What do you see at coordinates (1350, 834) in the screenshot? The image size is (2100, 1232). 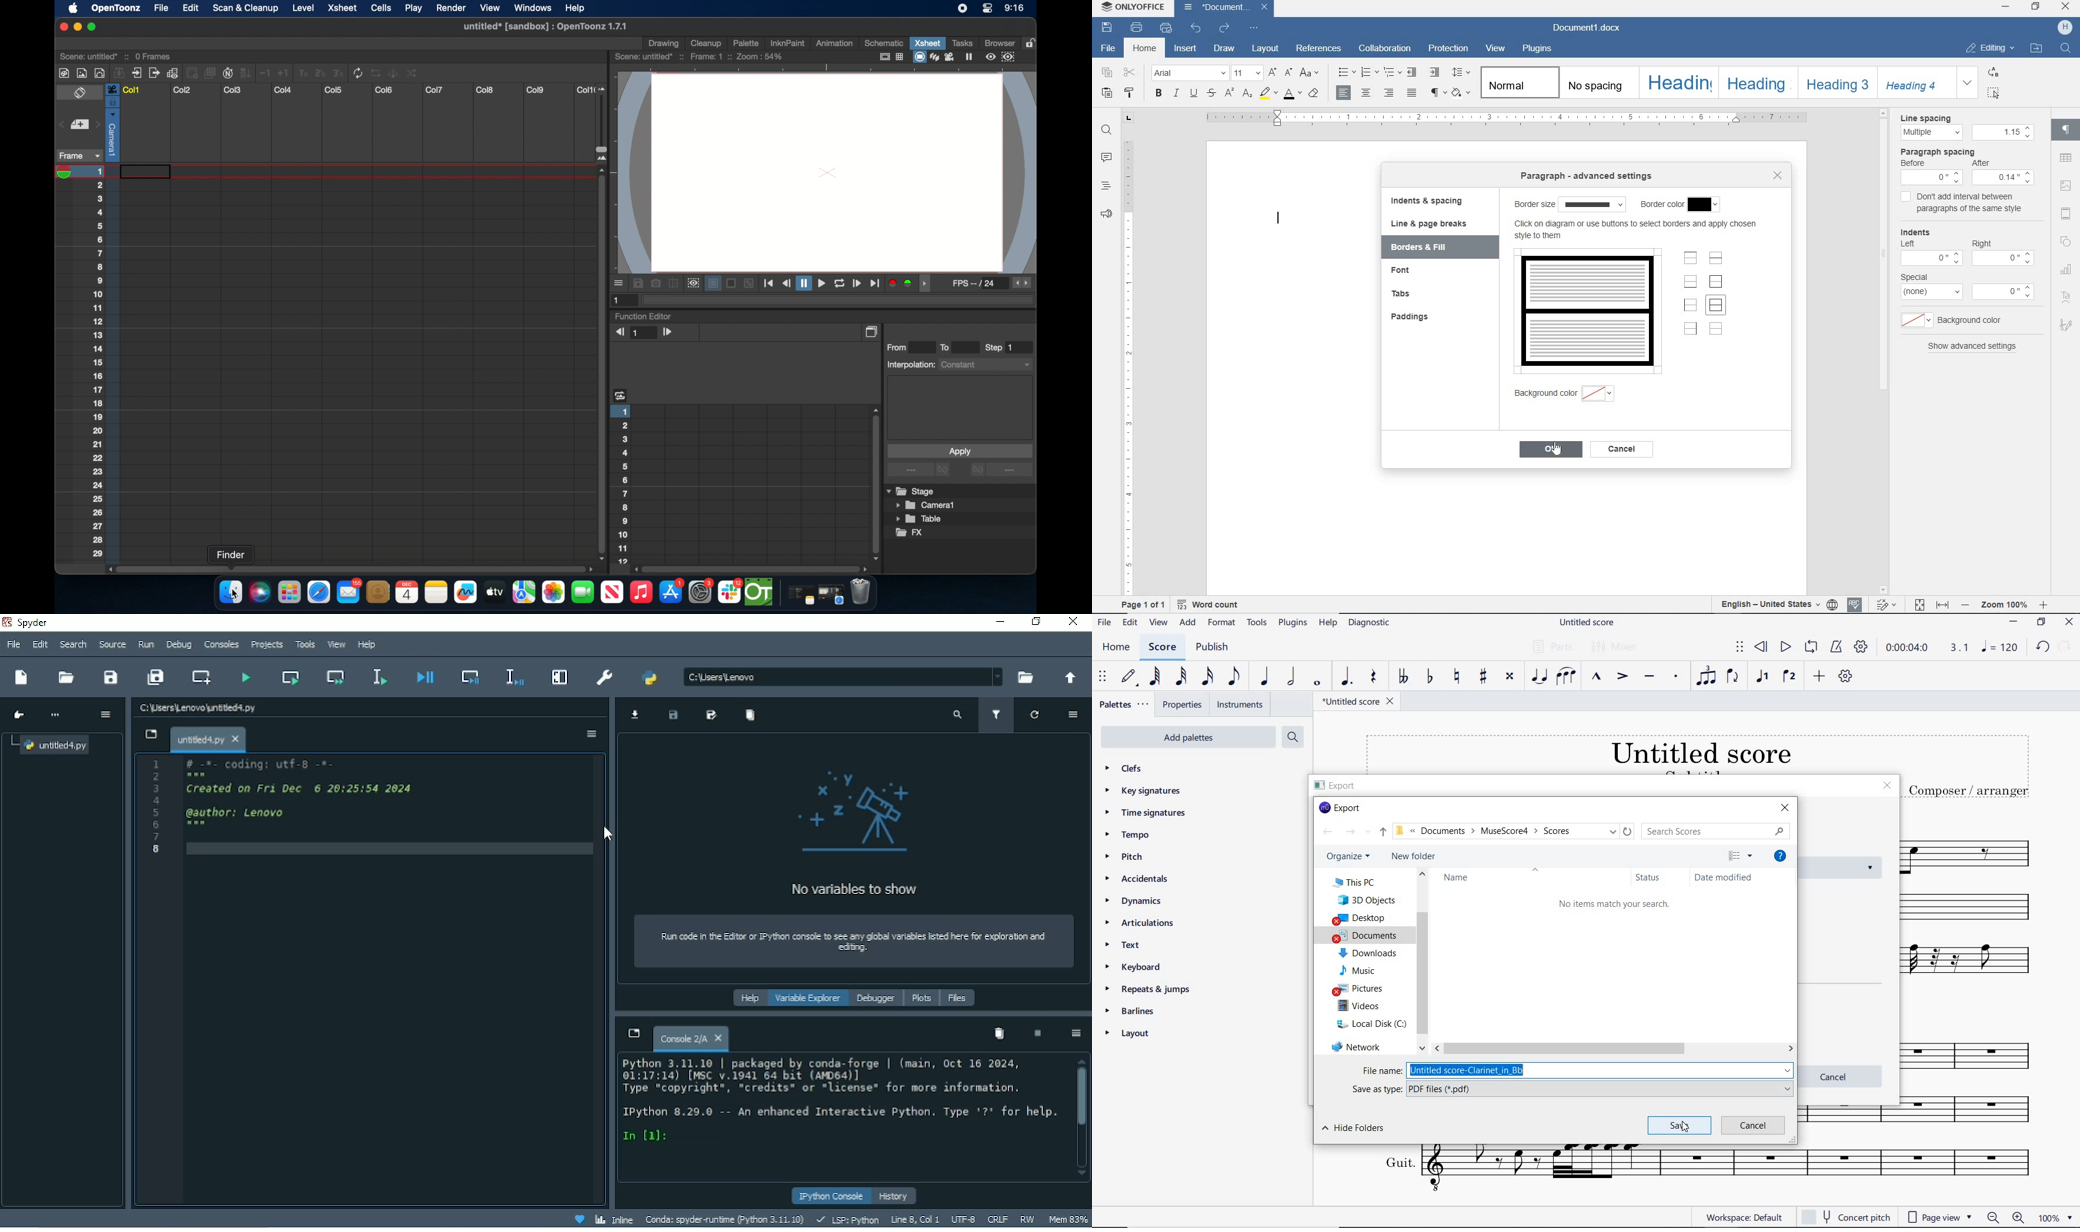 I see `FORWARD` at bounding box center [1350, 834].